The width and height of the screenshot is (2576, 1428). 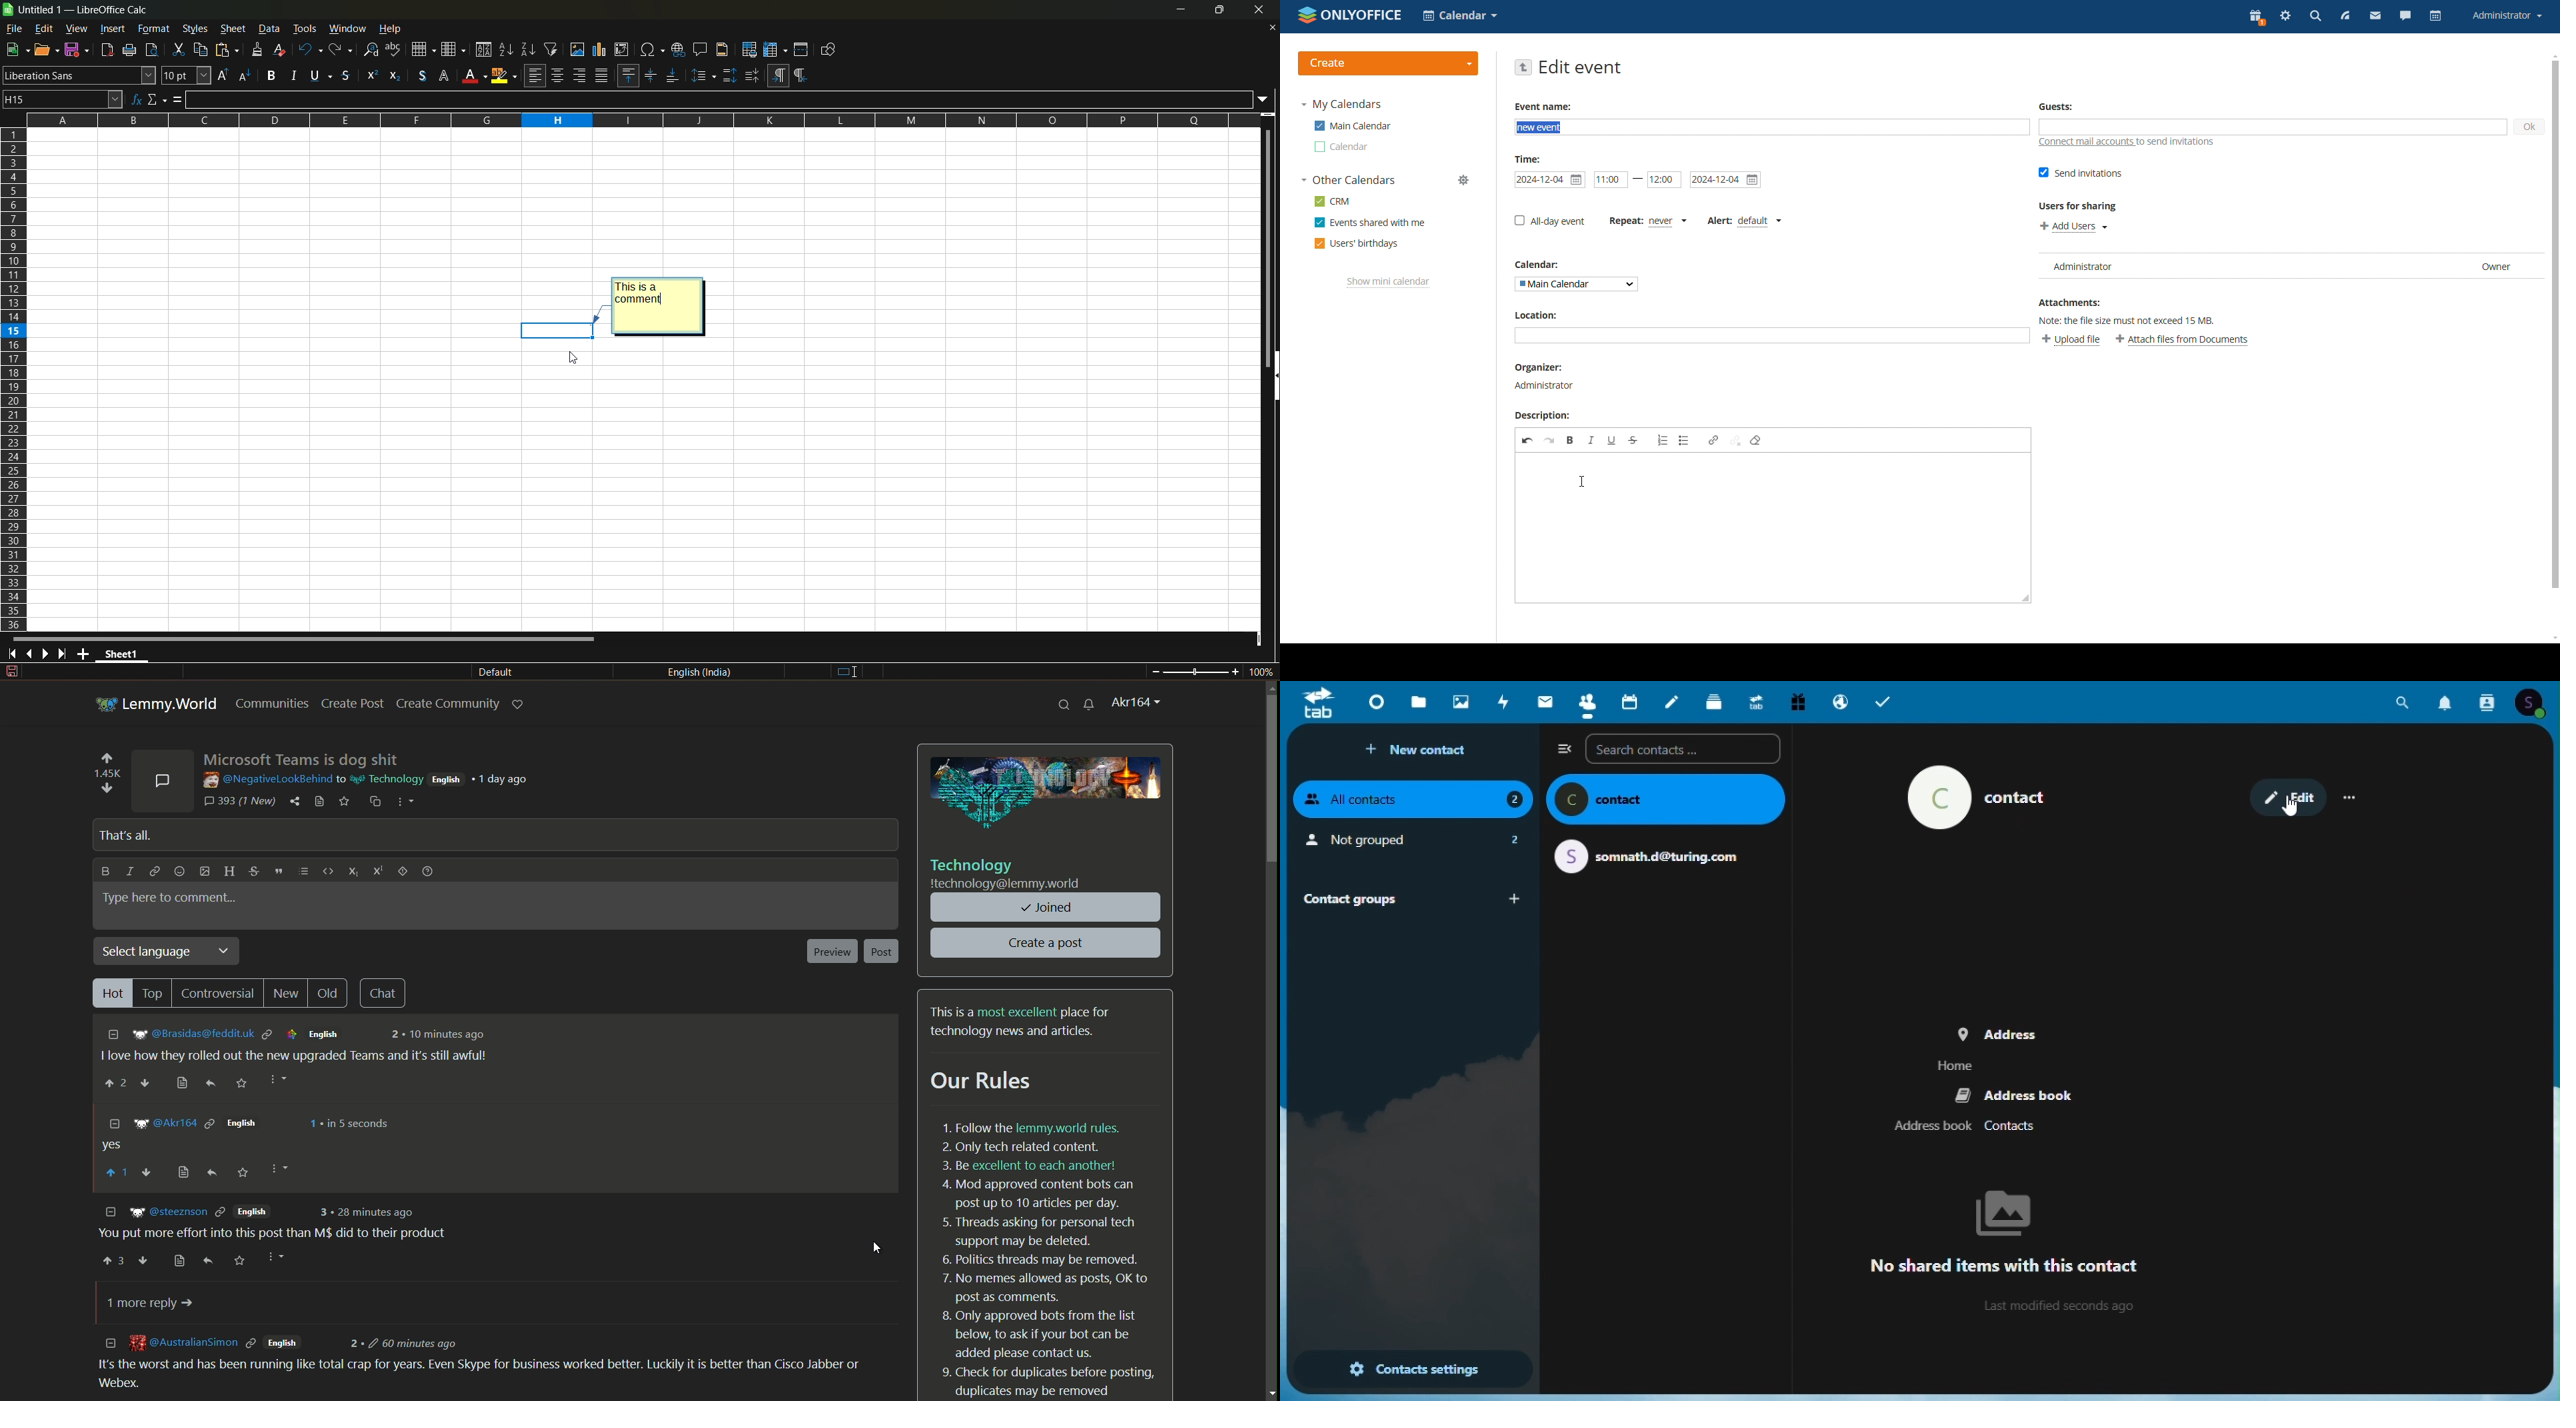 What do you see at coordinates (1065, 704) in the screenshot?
I see `search` at bounding box center [1065, 704].